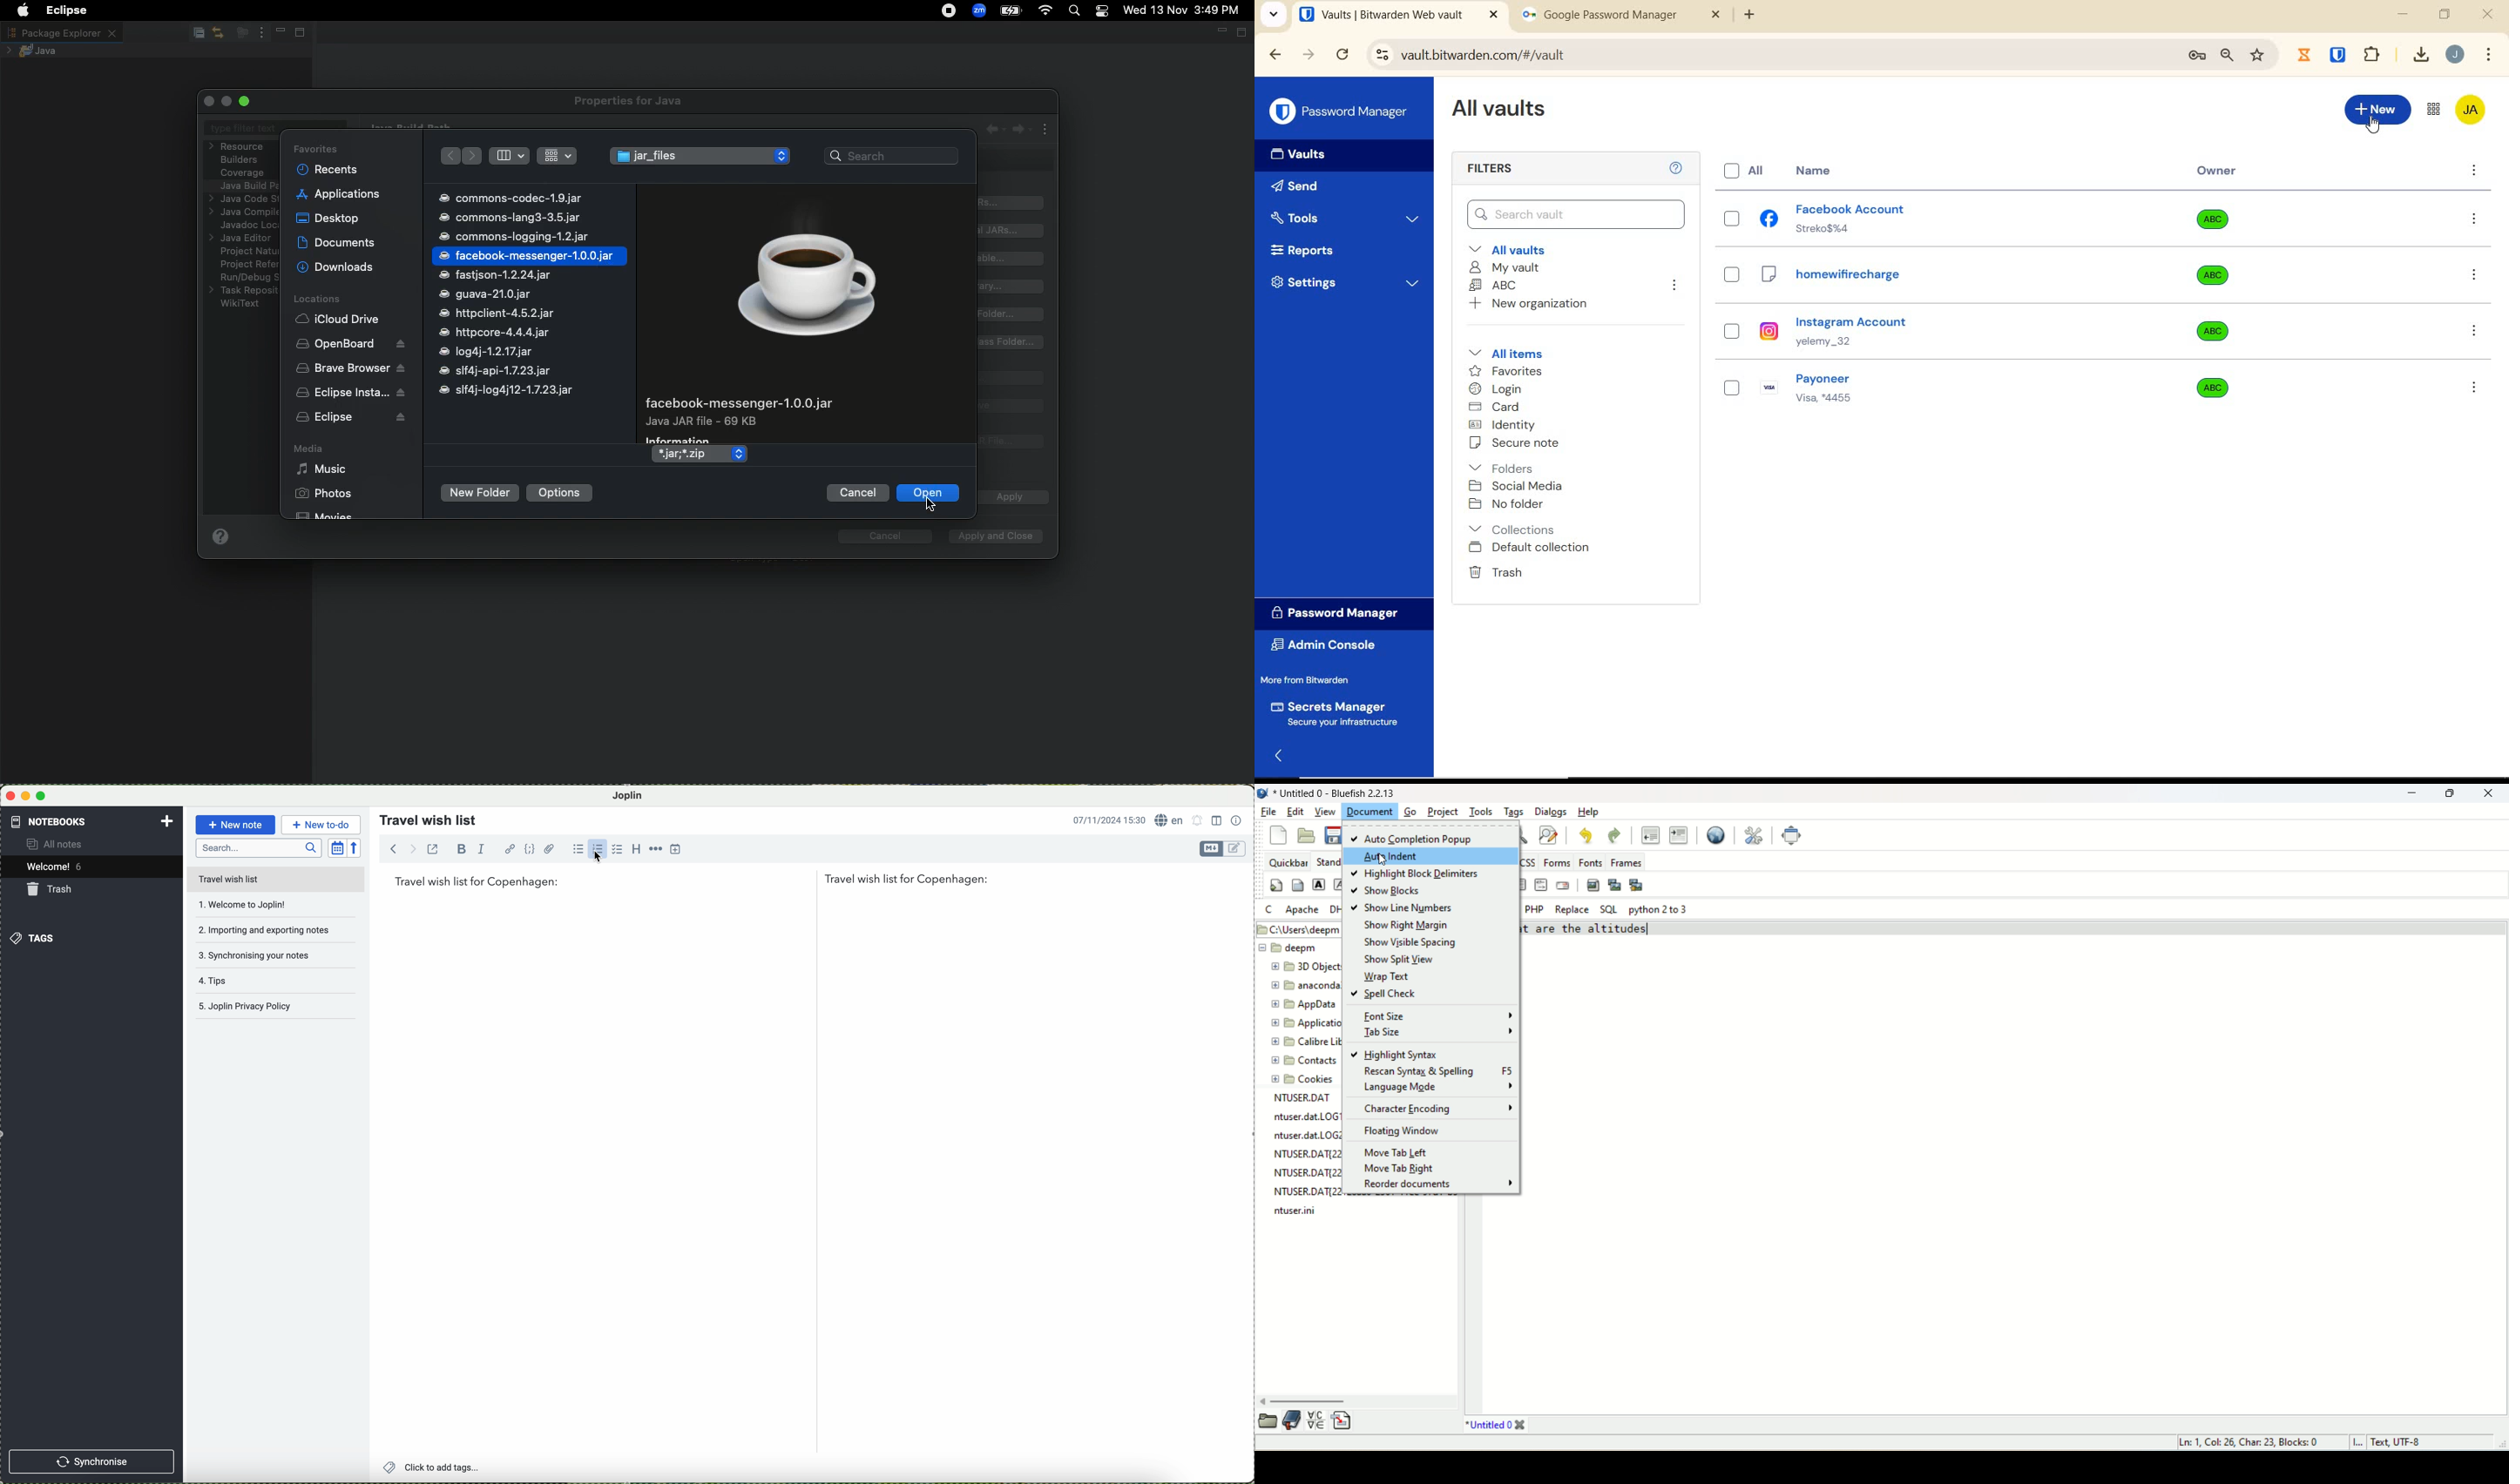  What do you see at coordinates (1853, 284) in the screenshot?
I see `homewificharge` at bounding box center [1853, 284].